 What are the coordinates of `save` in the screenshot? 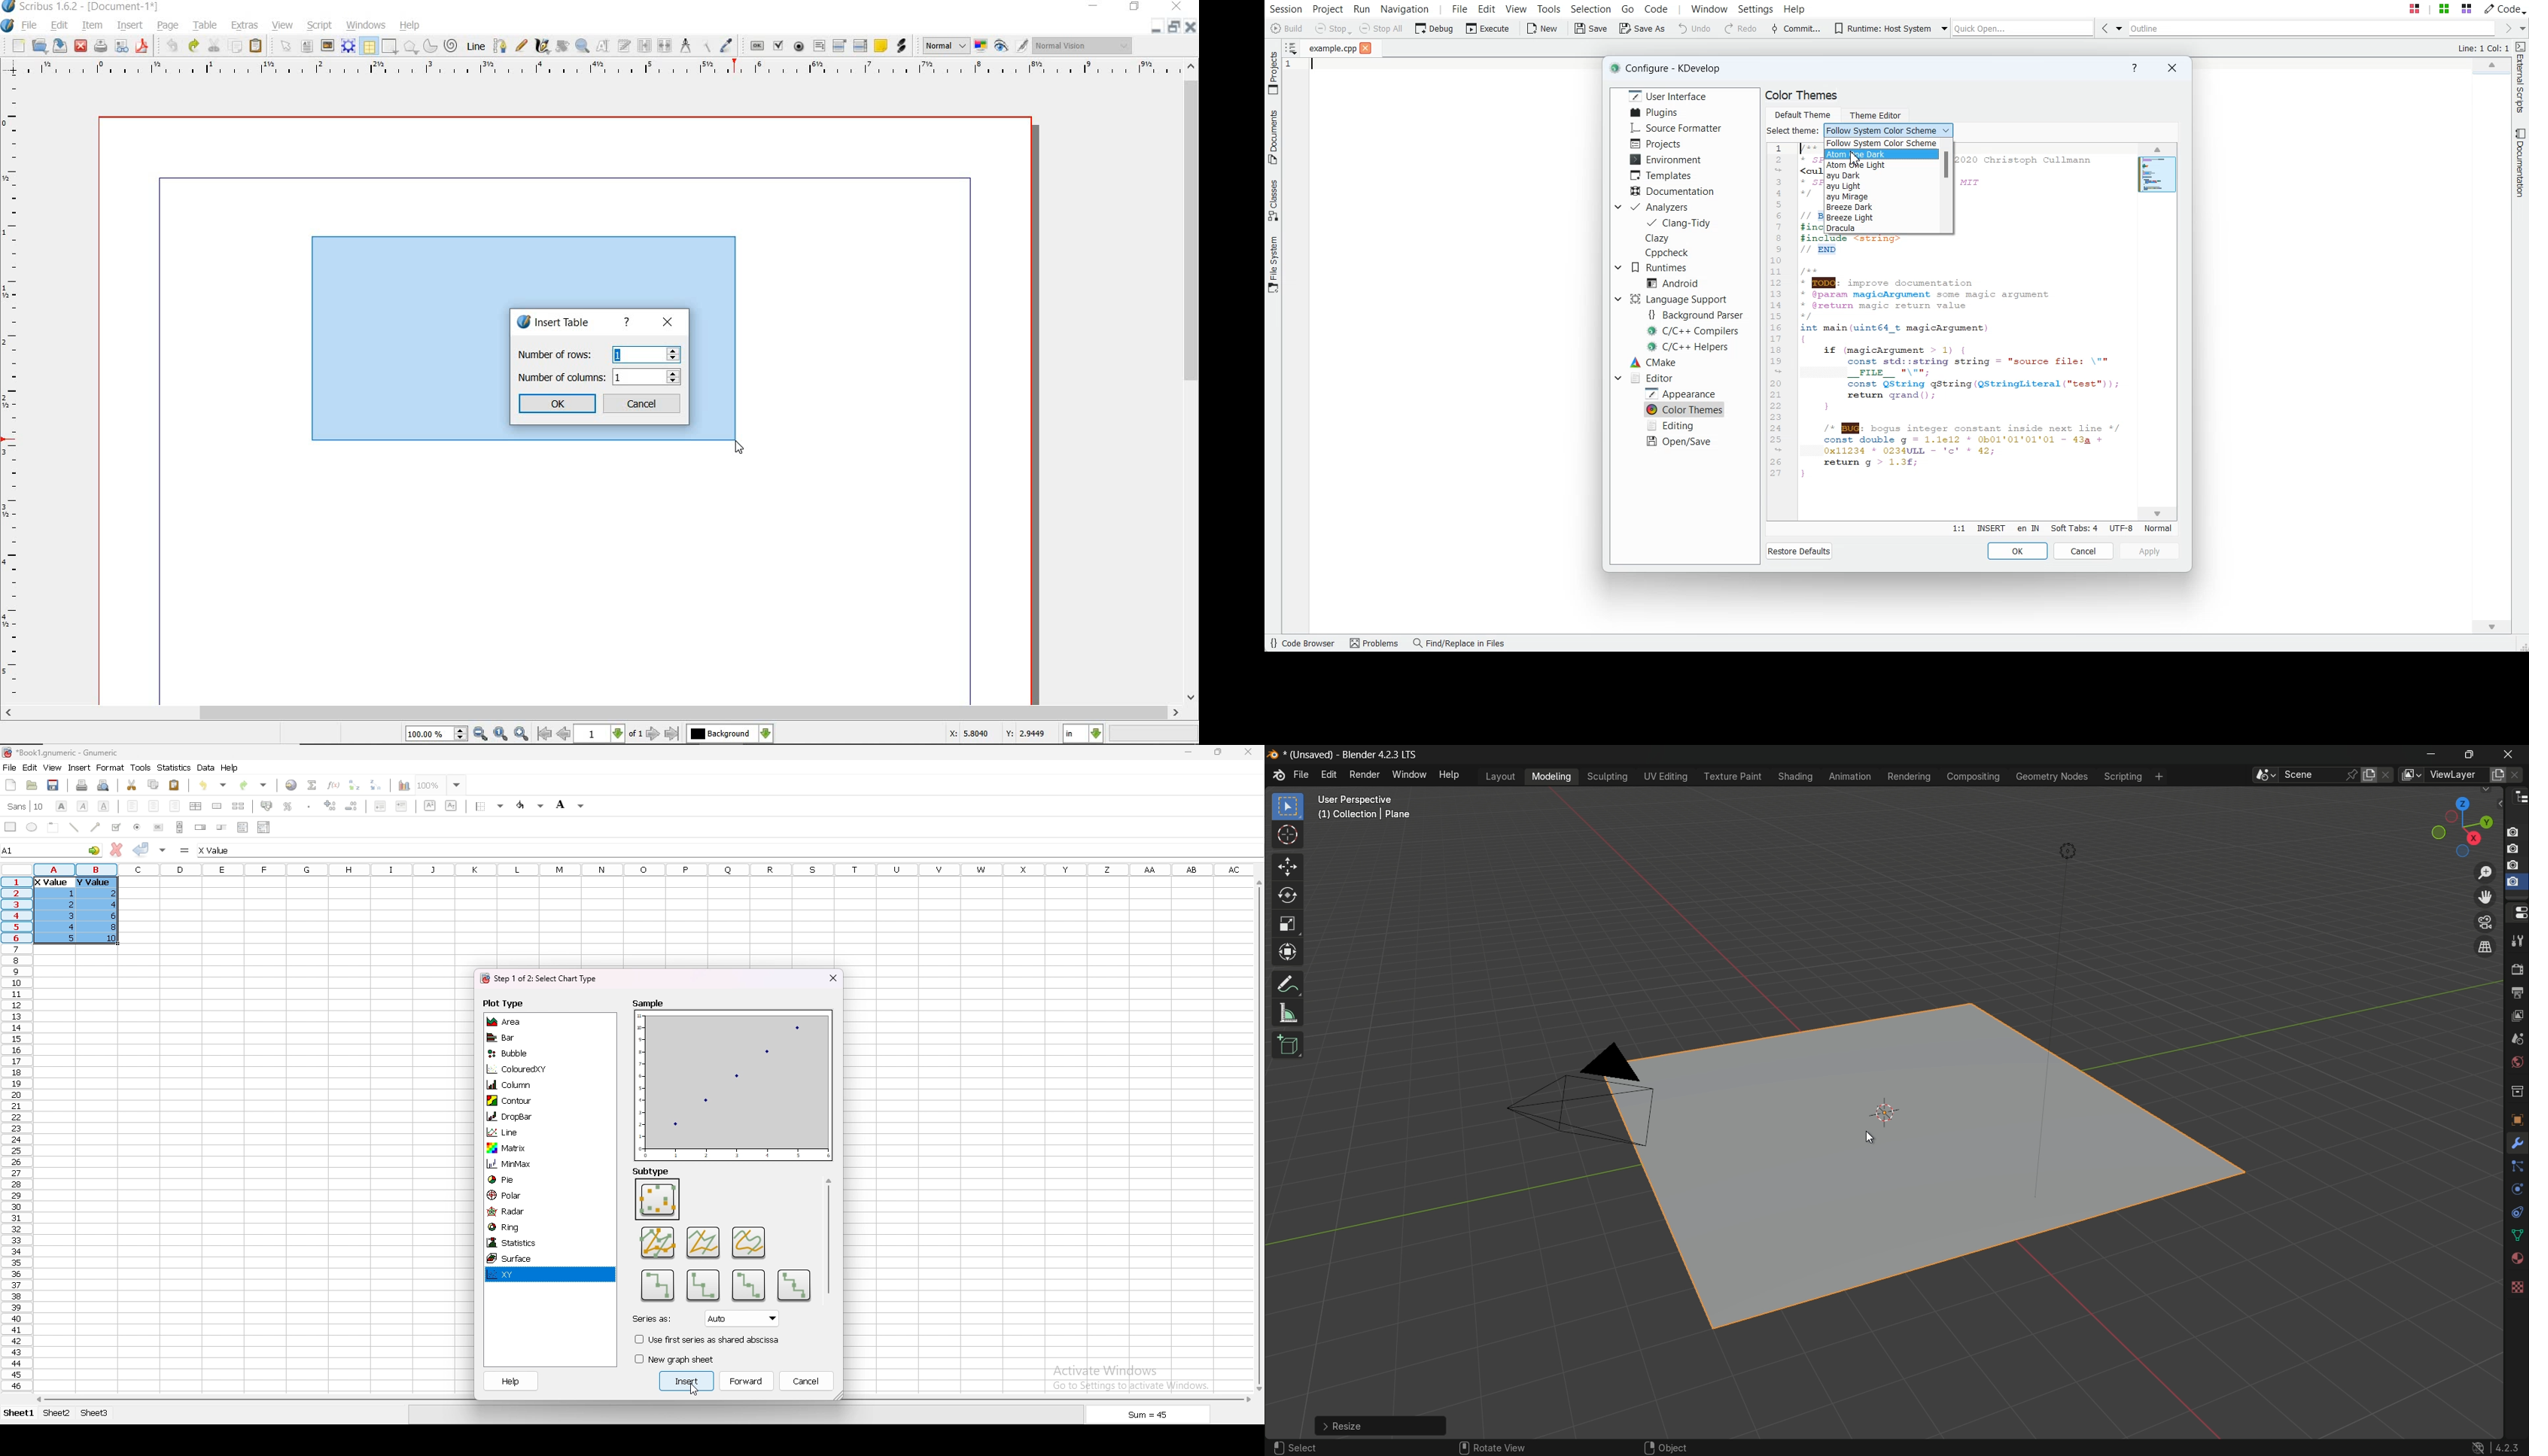 It's located at (61, 45).